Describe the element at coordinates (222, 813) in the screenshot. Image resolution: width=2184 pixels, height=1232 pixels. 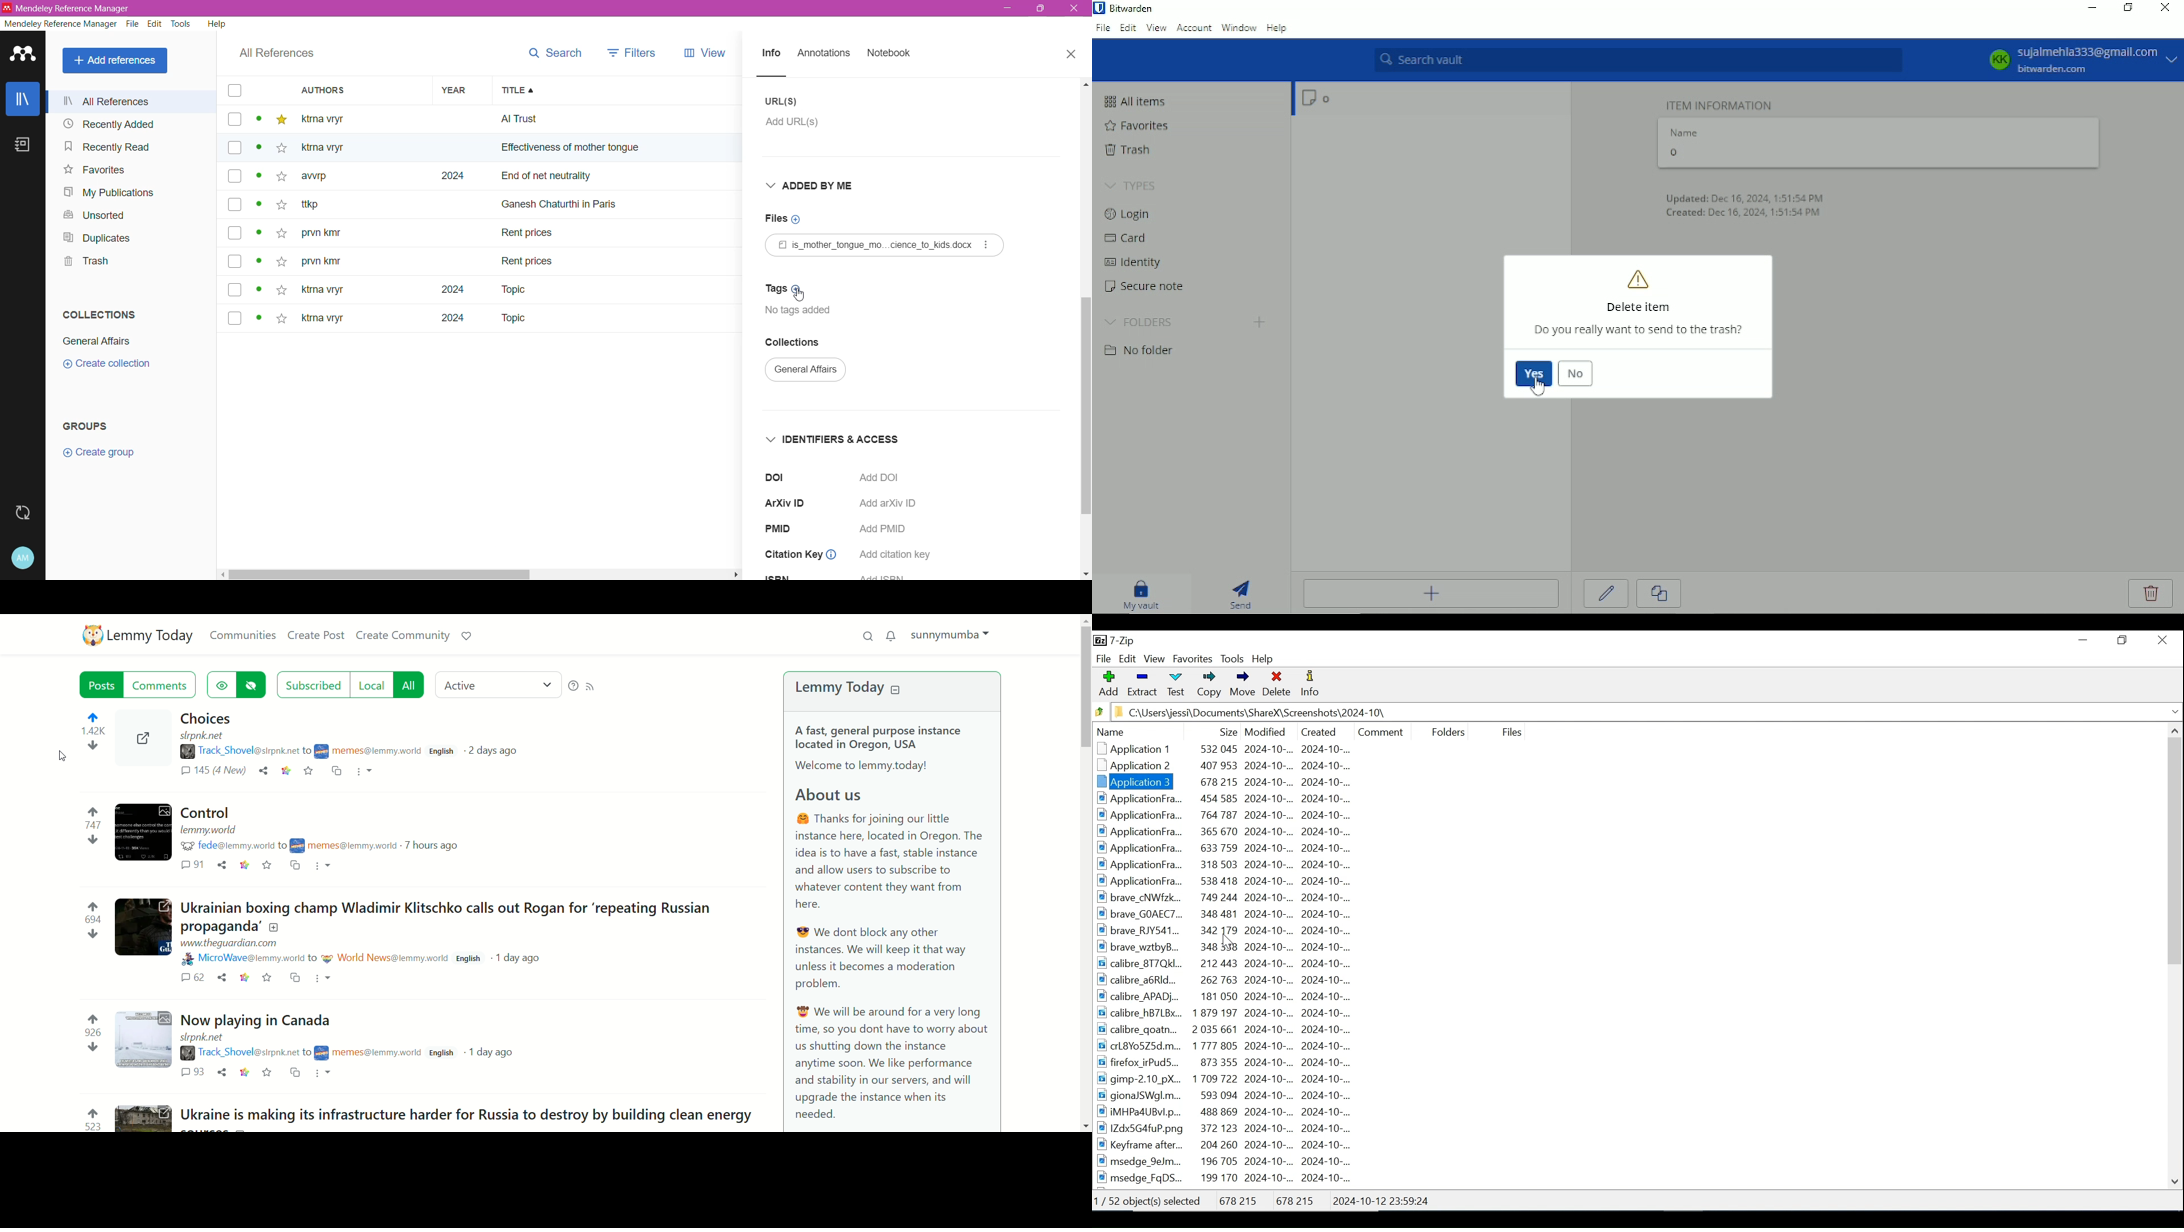
I see `Post - Control` at that location.